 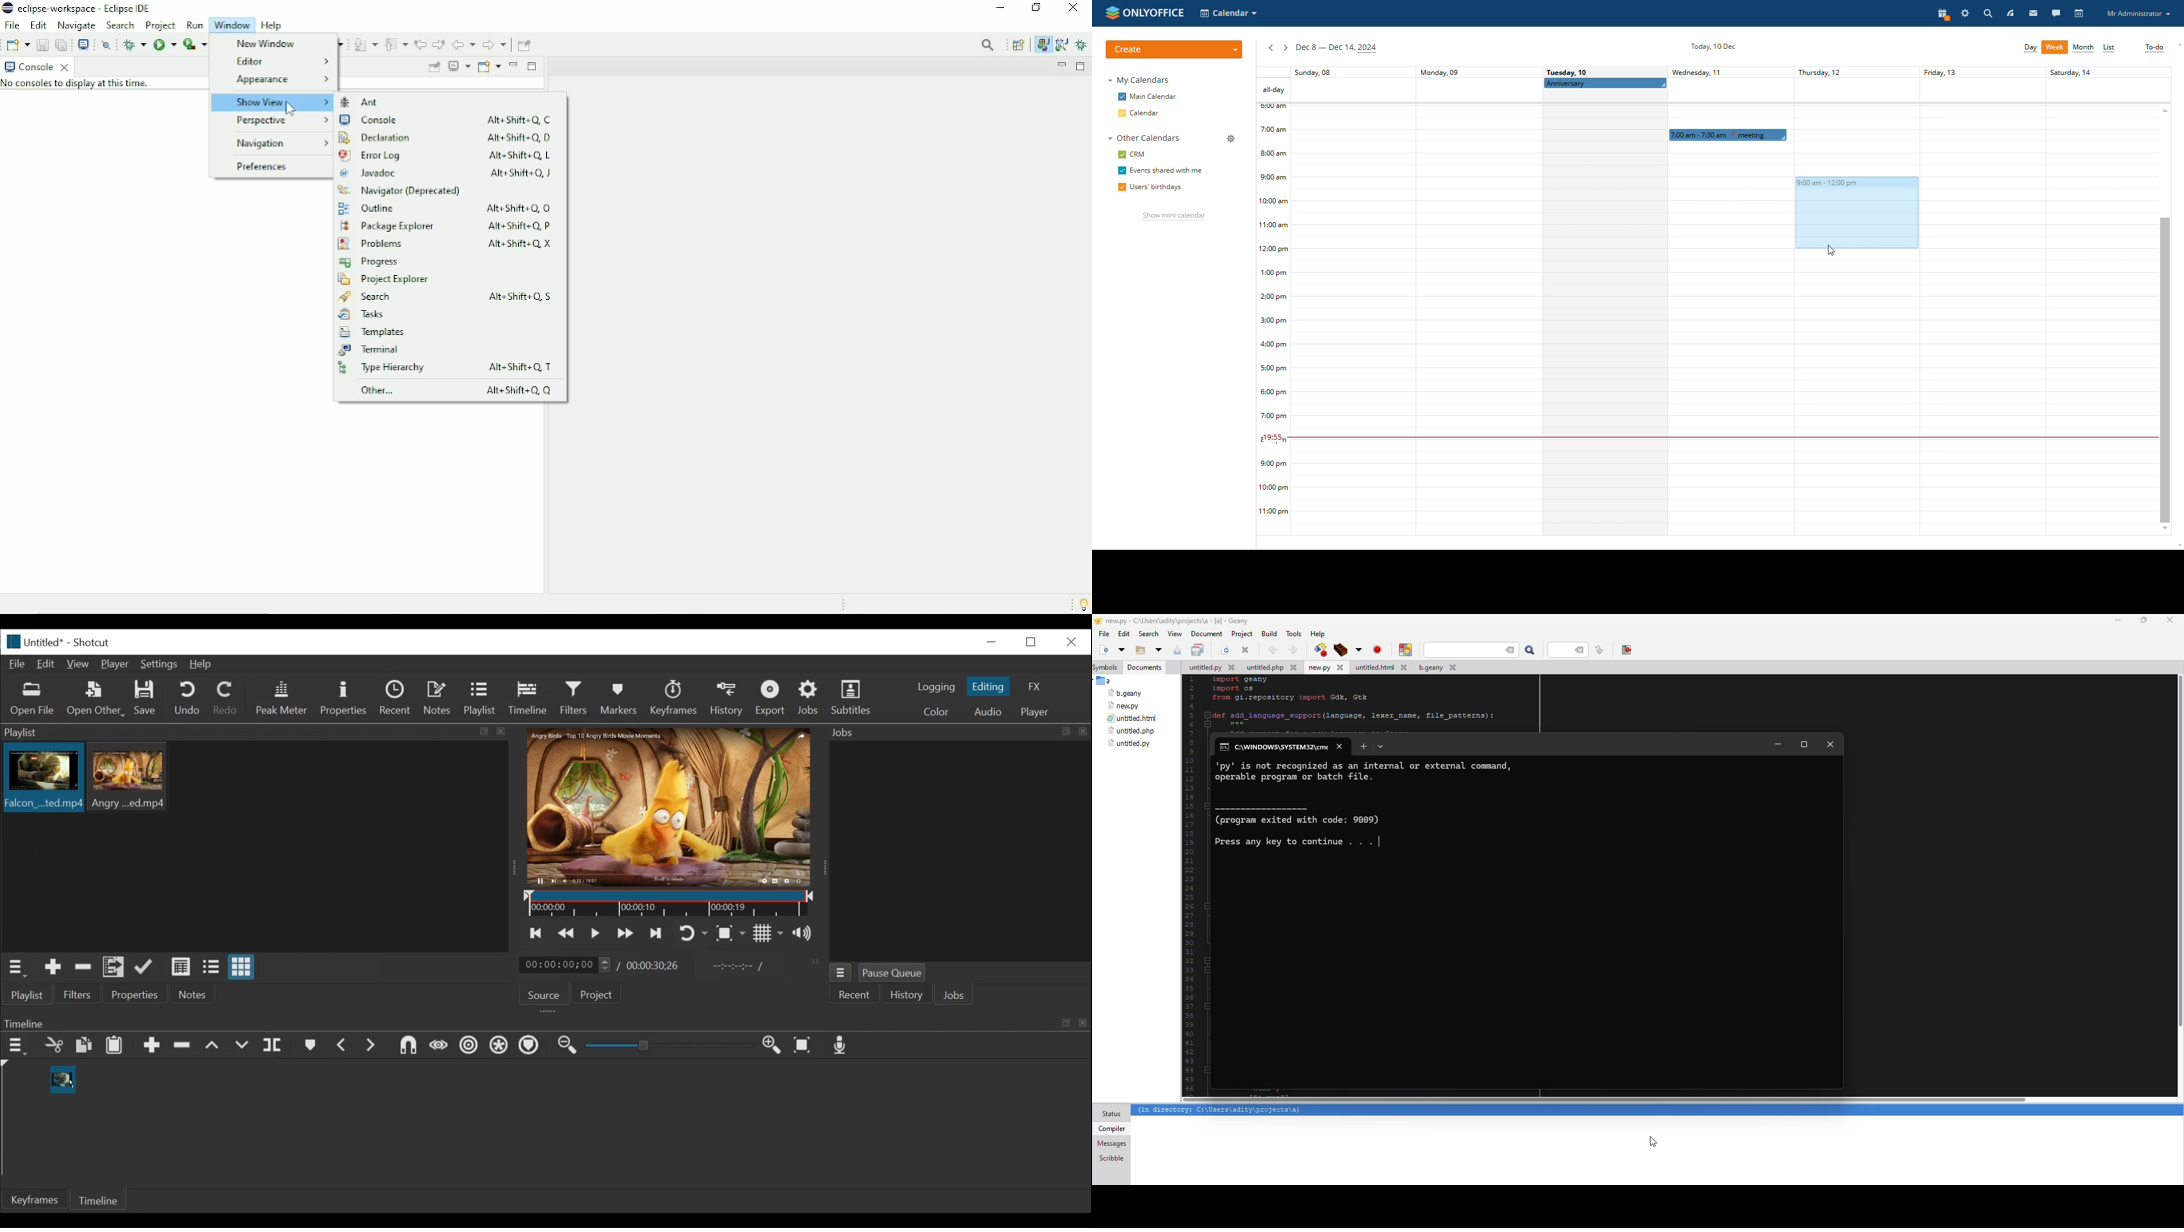 I want to click on Peak Meter, so click(x=284, y=698).